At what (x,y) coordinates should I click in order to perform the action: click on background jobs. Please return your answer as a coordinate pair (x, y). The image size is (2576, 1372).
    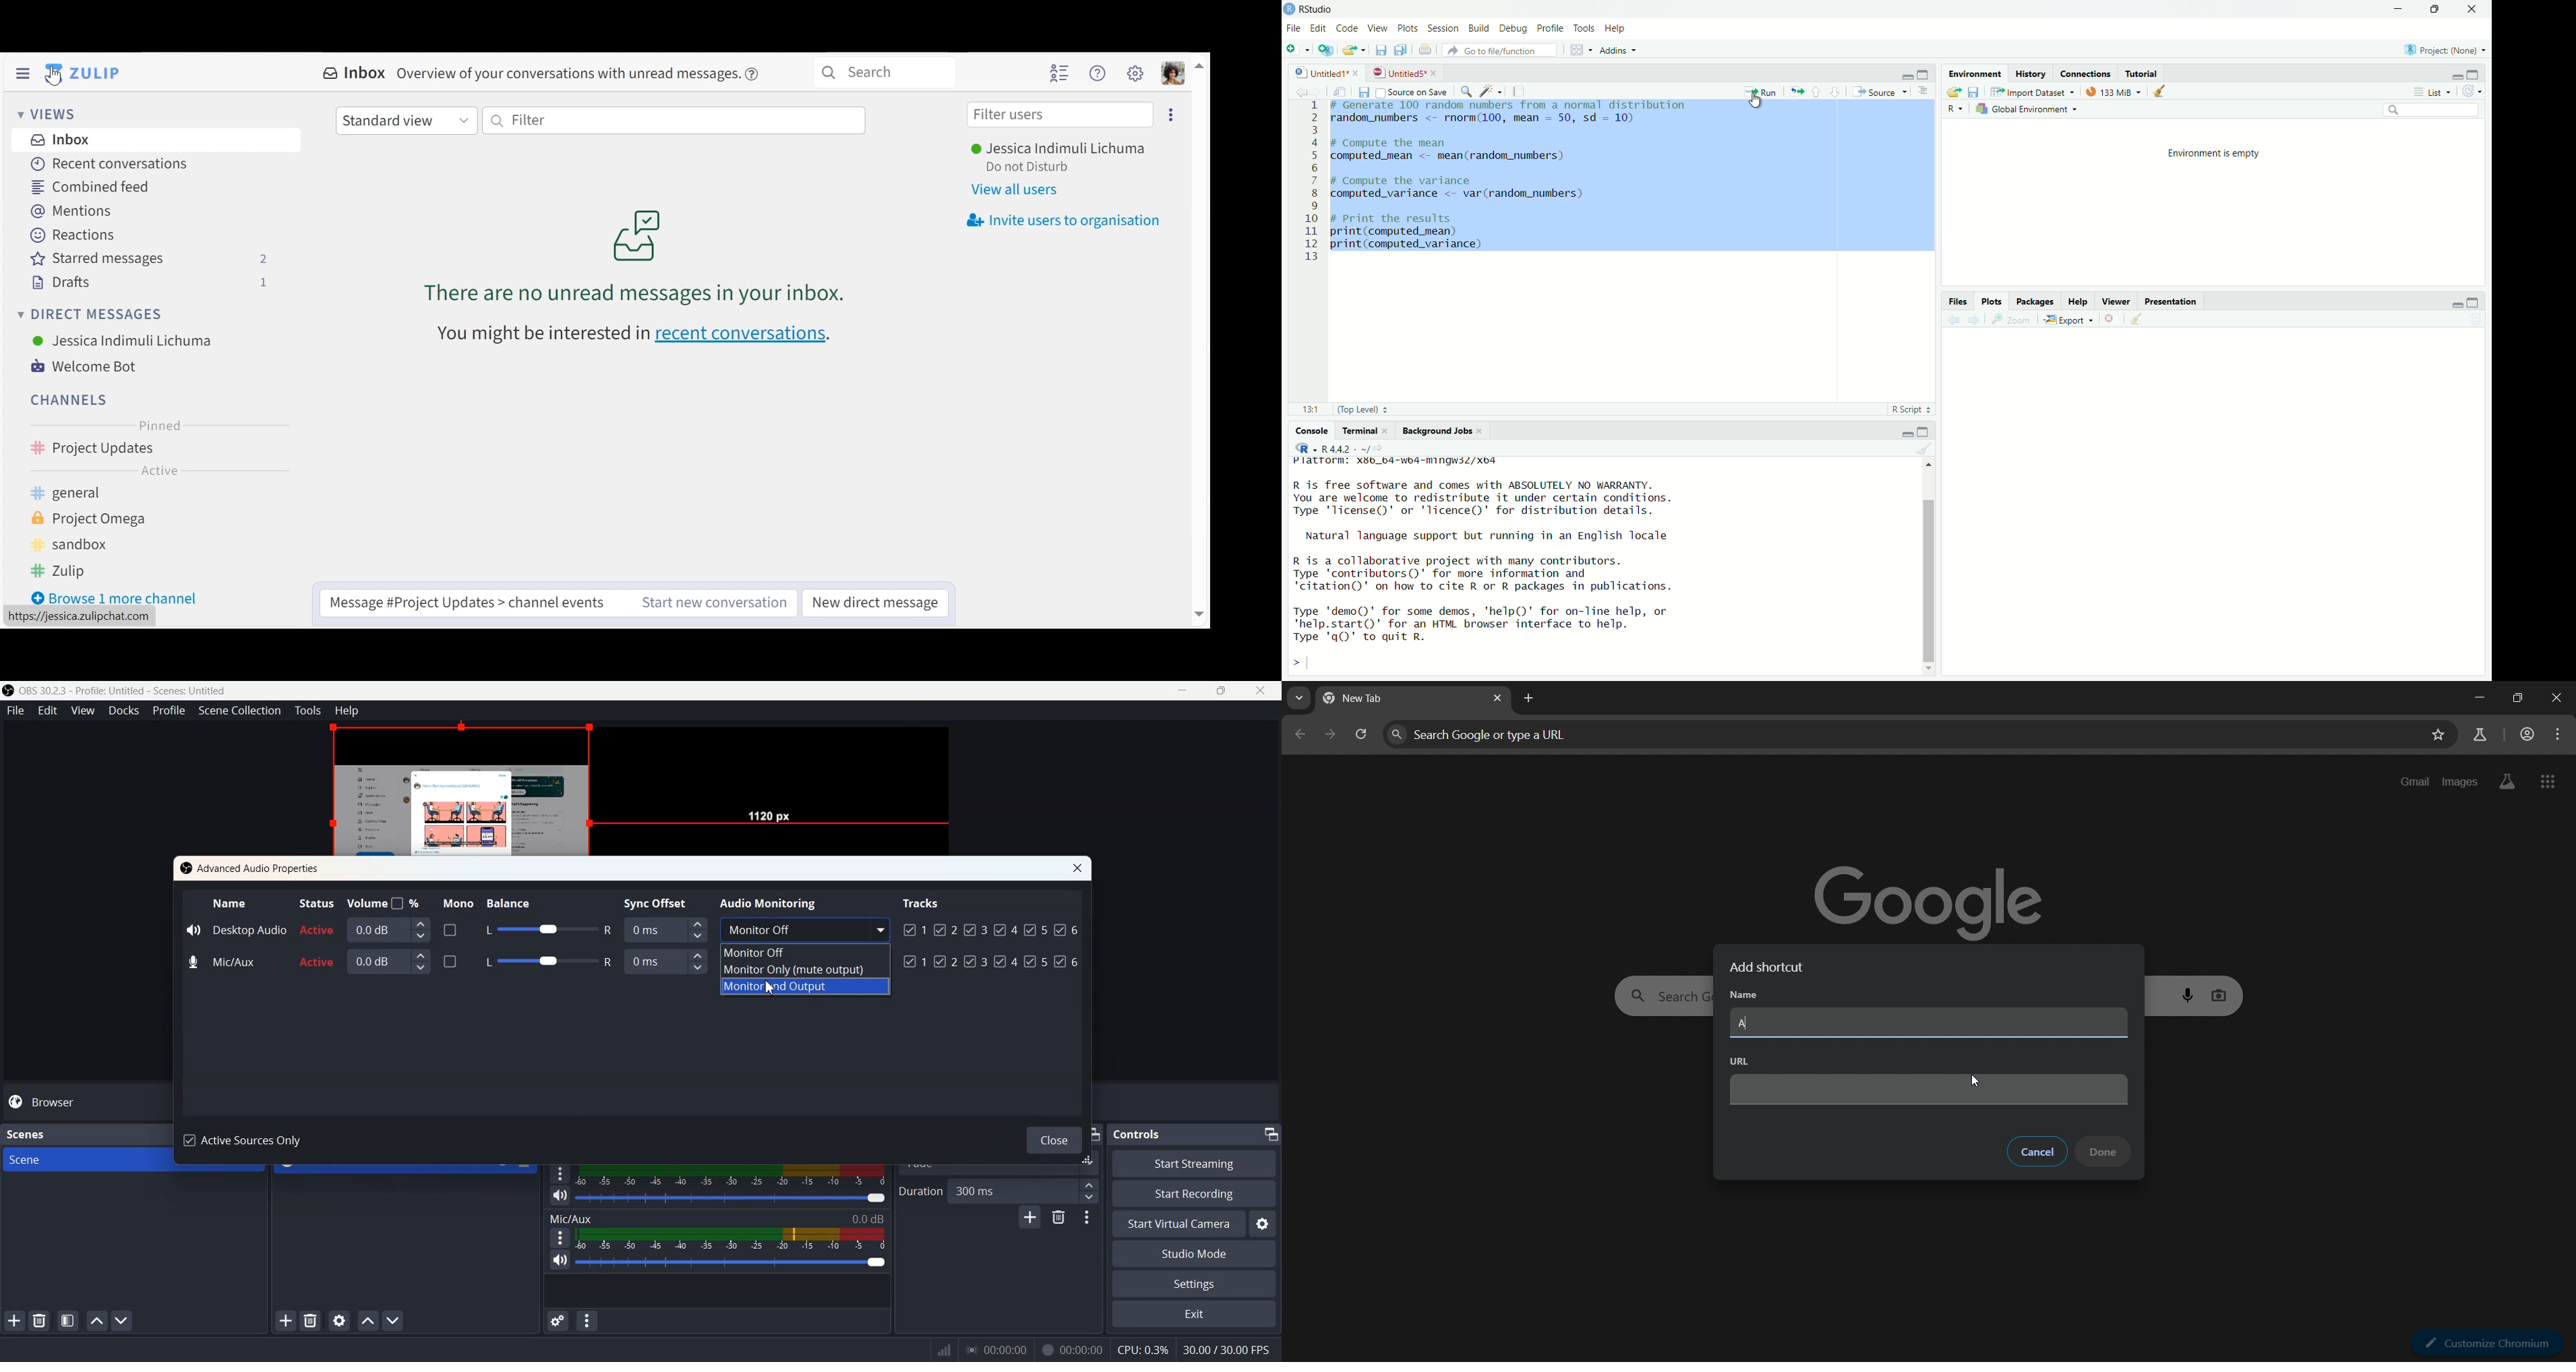
    Looking at the image, I should click on (1438, 429).